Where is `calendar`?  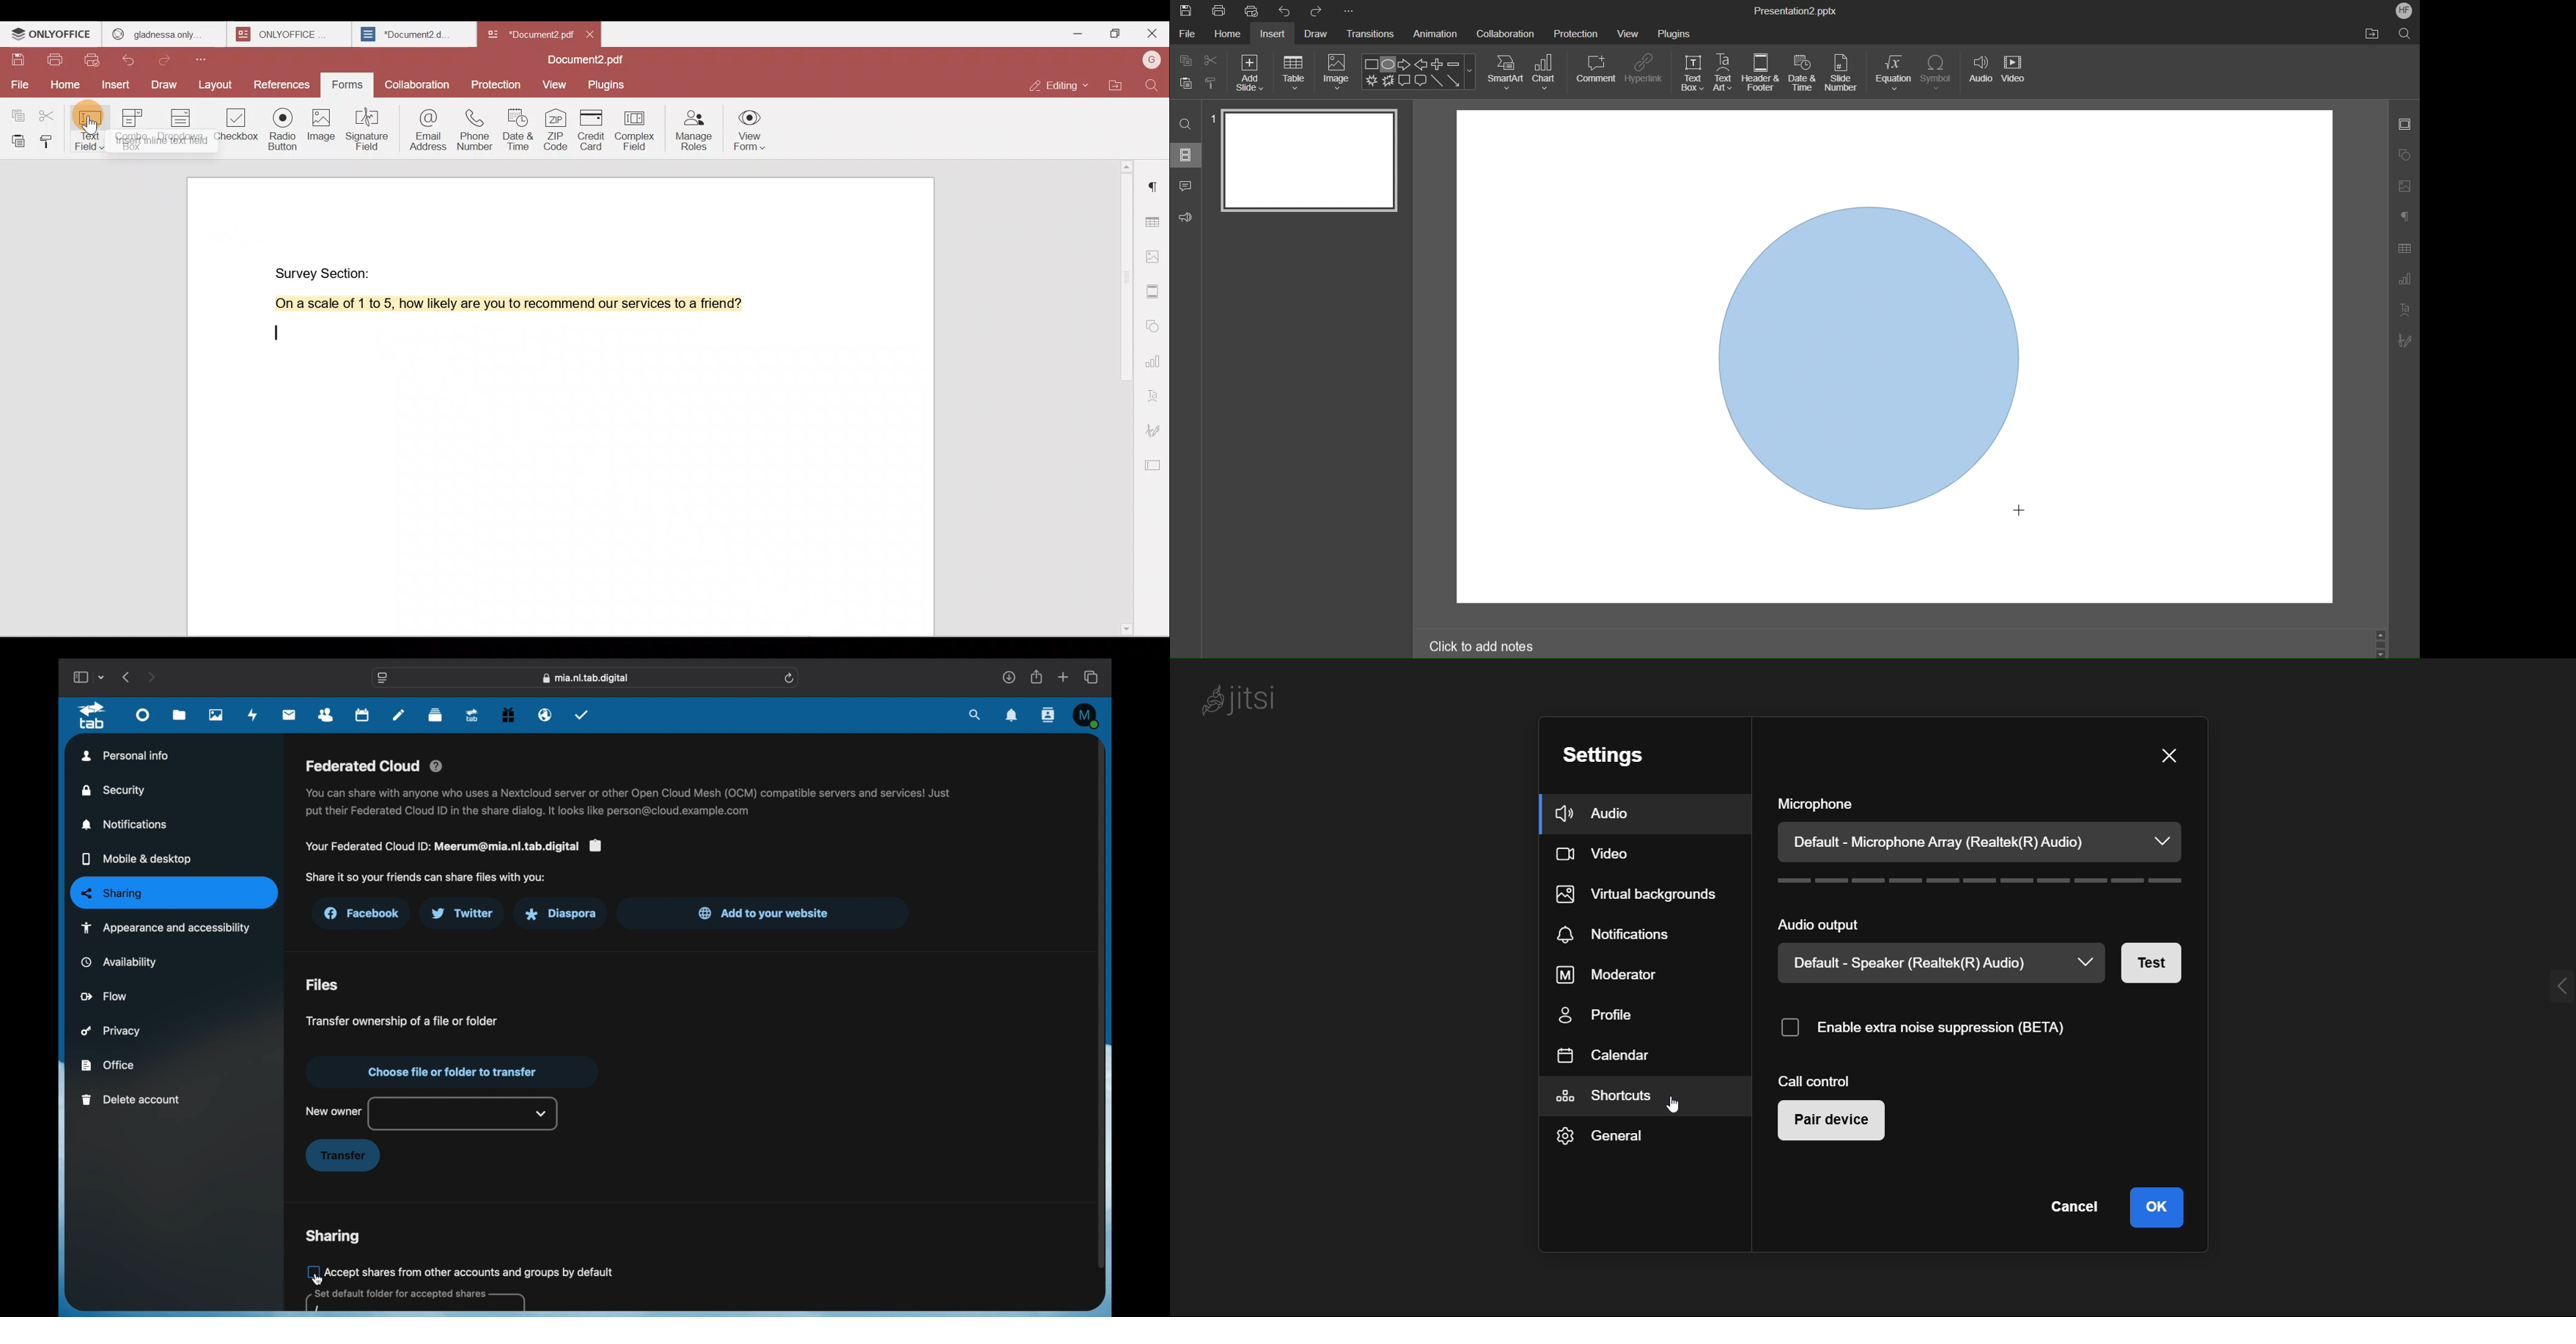
calendar is located at coordinates (363, 716).